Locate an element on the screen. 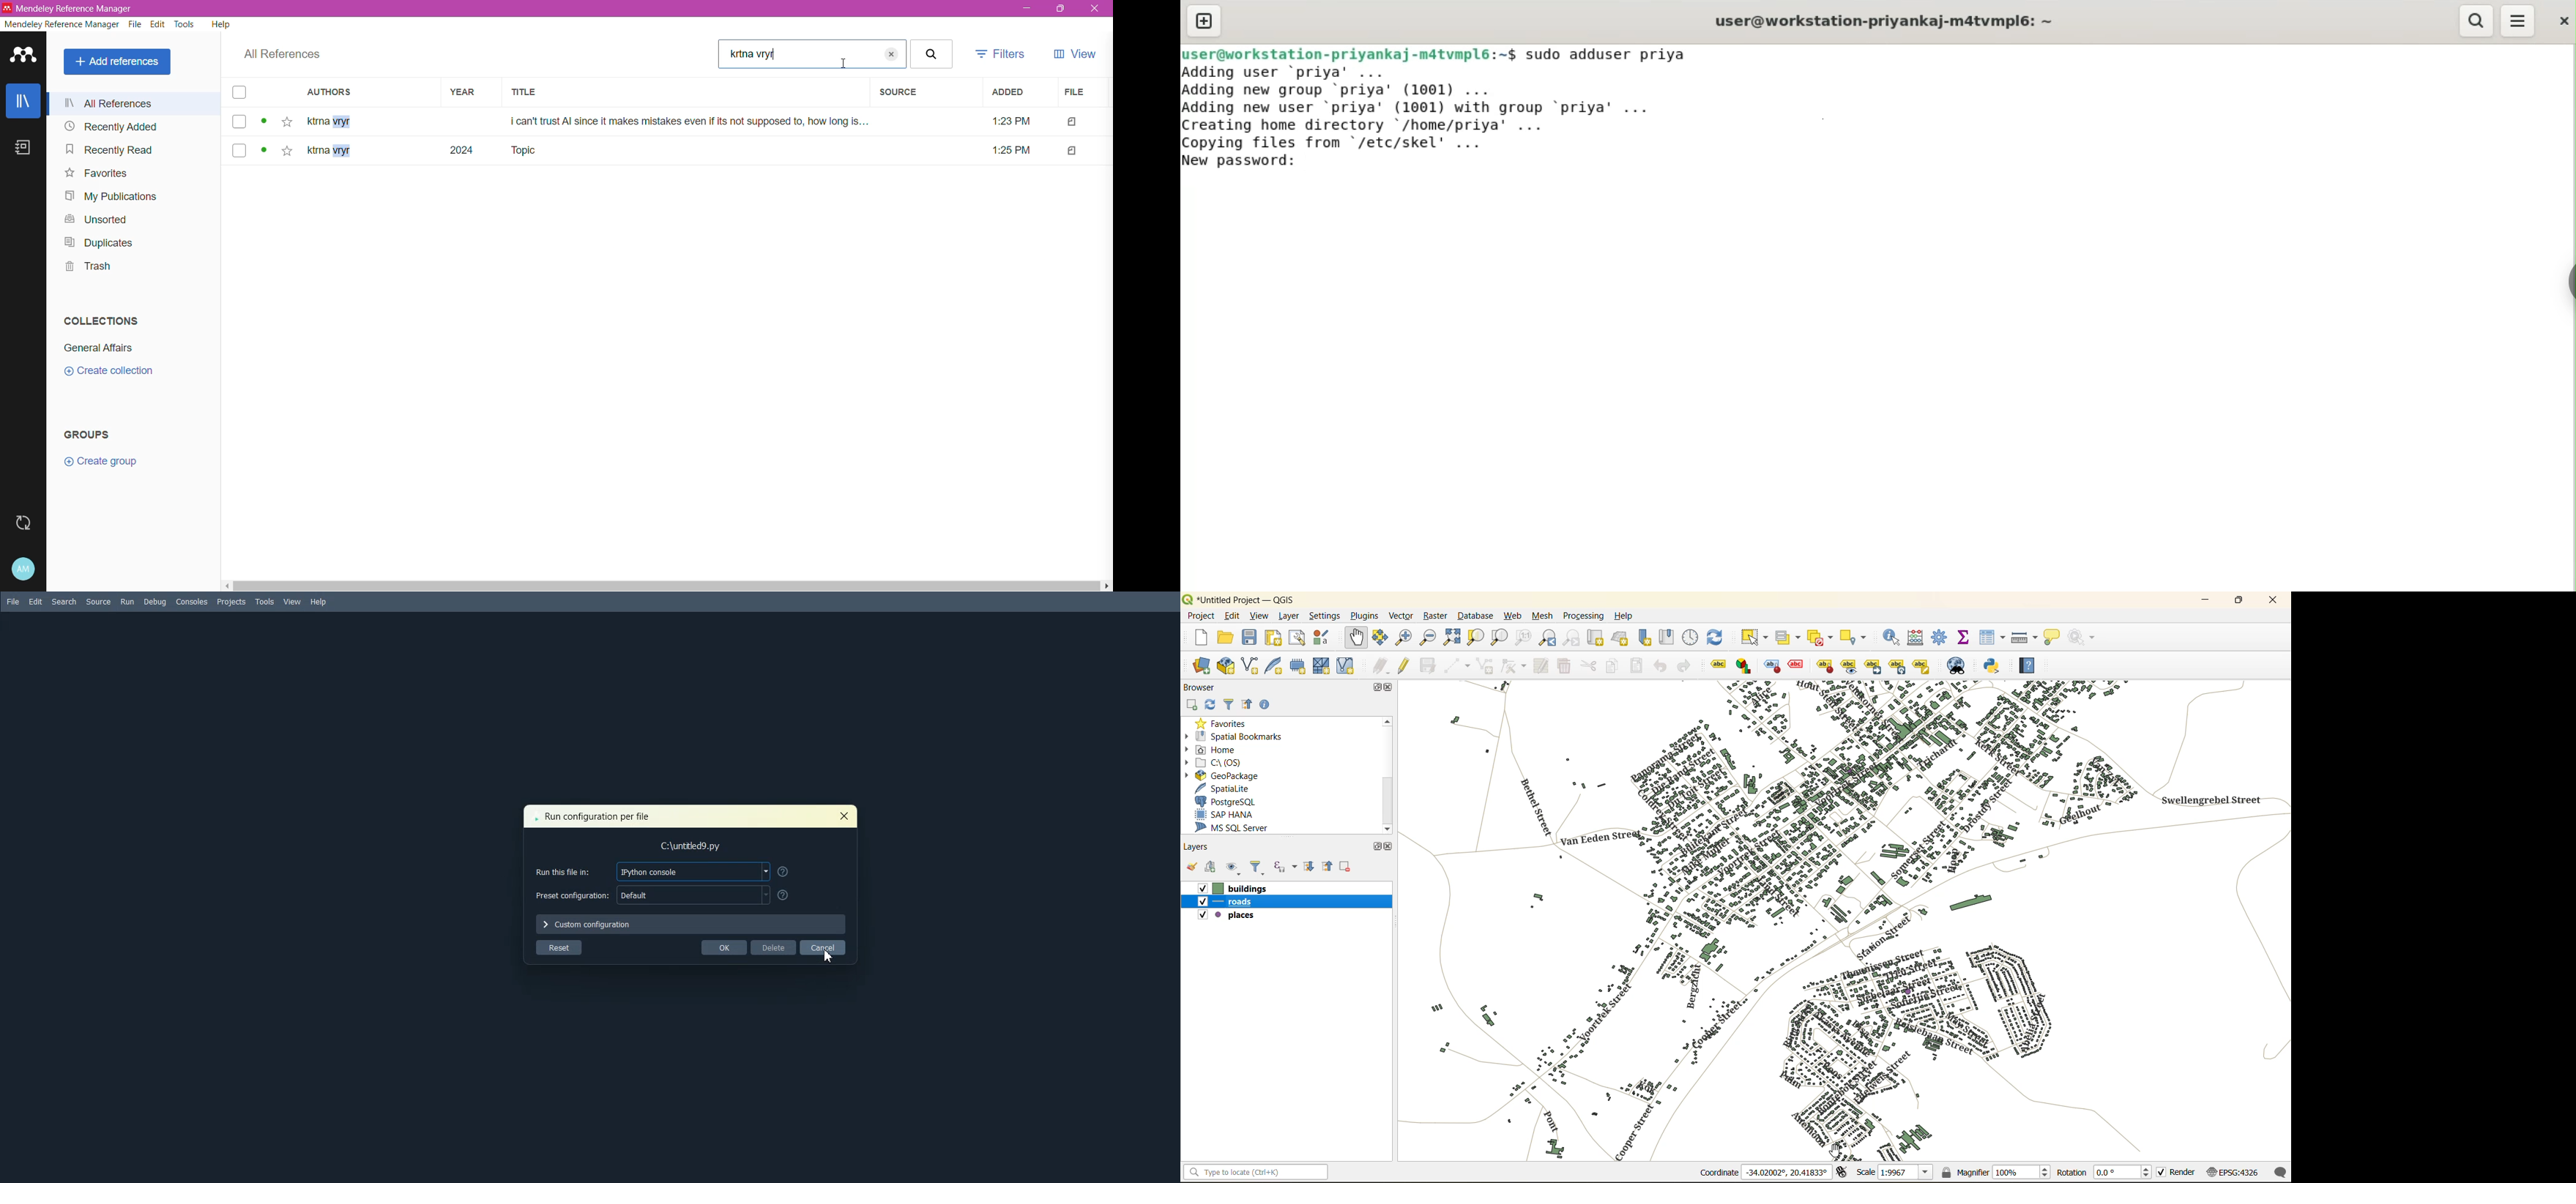 The height and width of the screenshot is (1204, 2576). Search is located at coordinates (64, 602).